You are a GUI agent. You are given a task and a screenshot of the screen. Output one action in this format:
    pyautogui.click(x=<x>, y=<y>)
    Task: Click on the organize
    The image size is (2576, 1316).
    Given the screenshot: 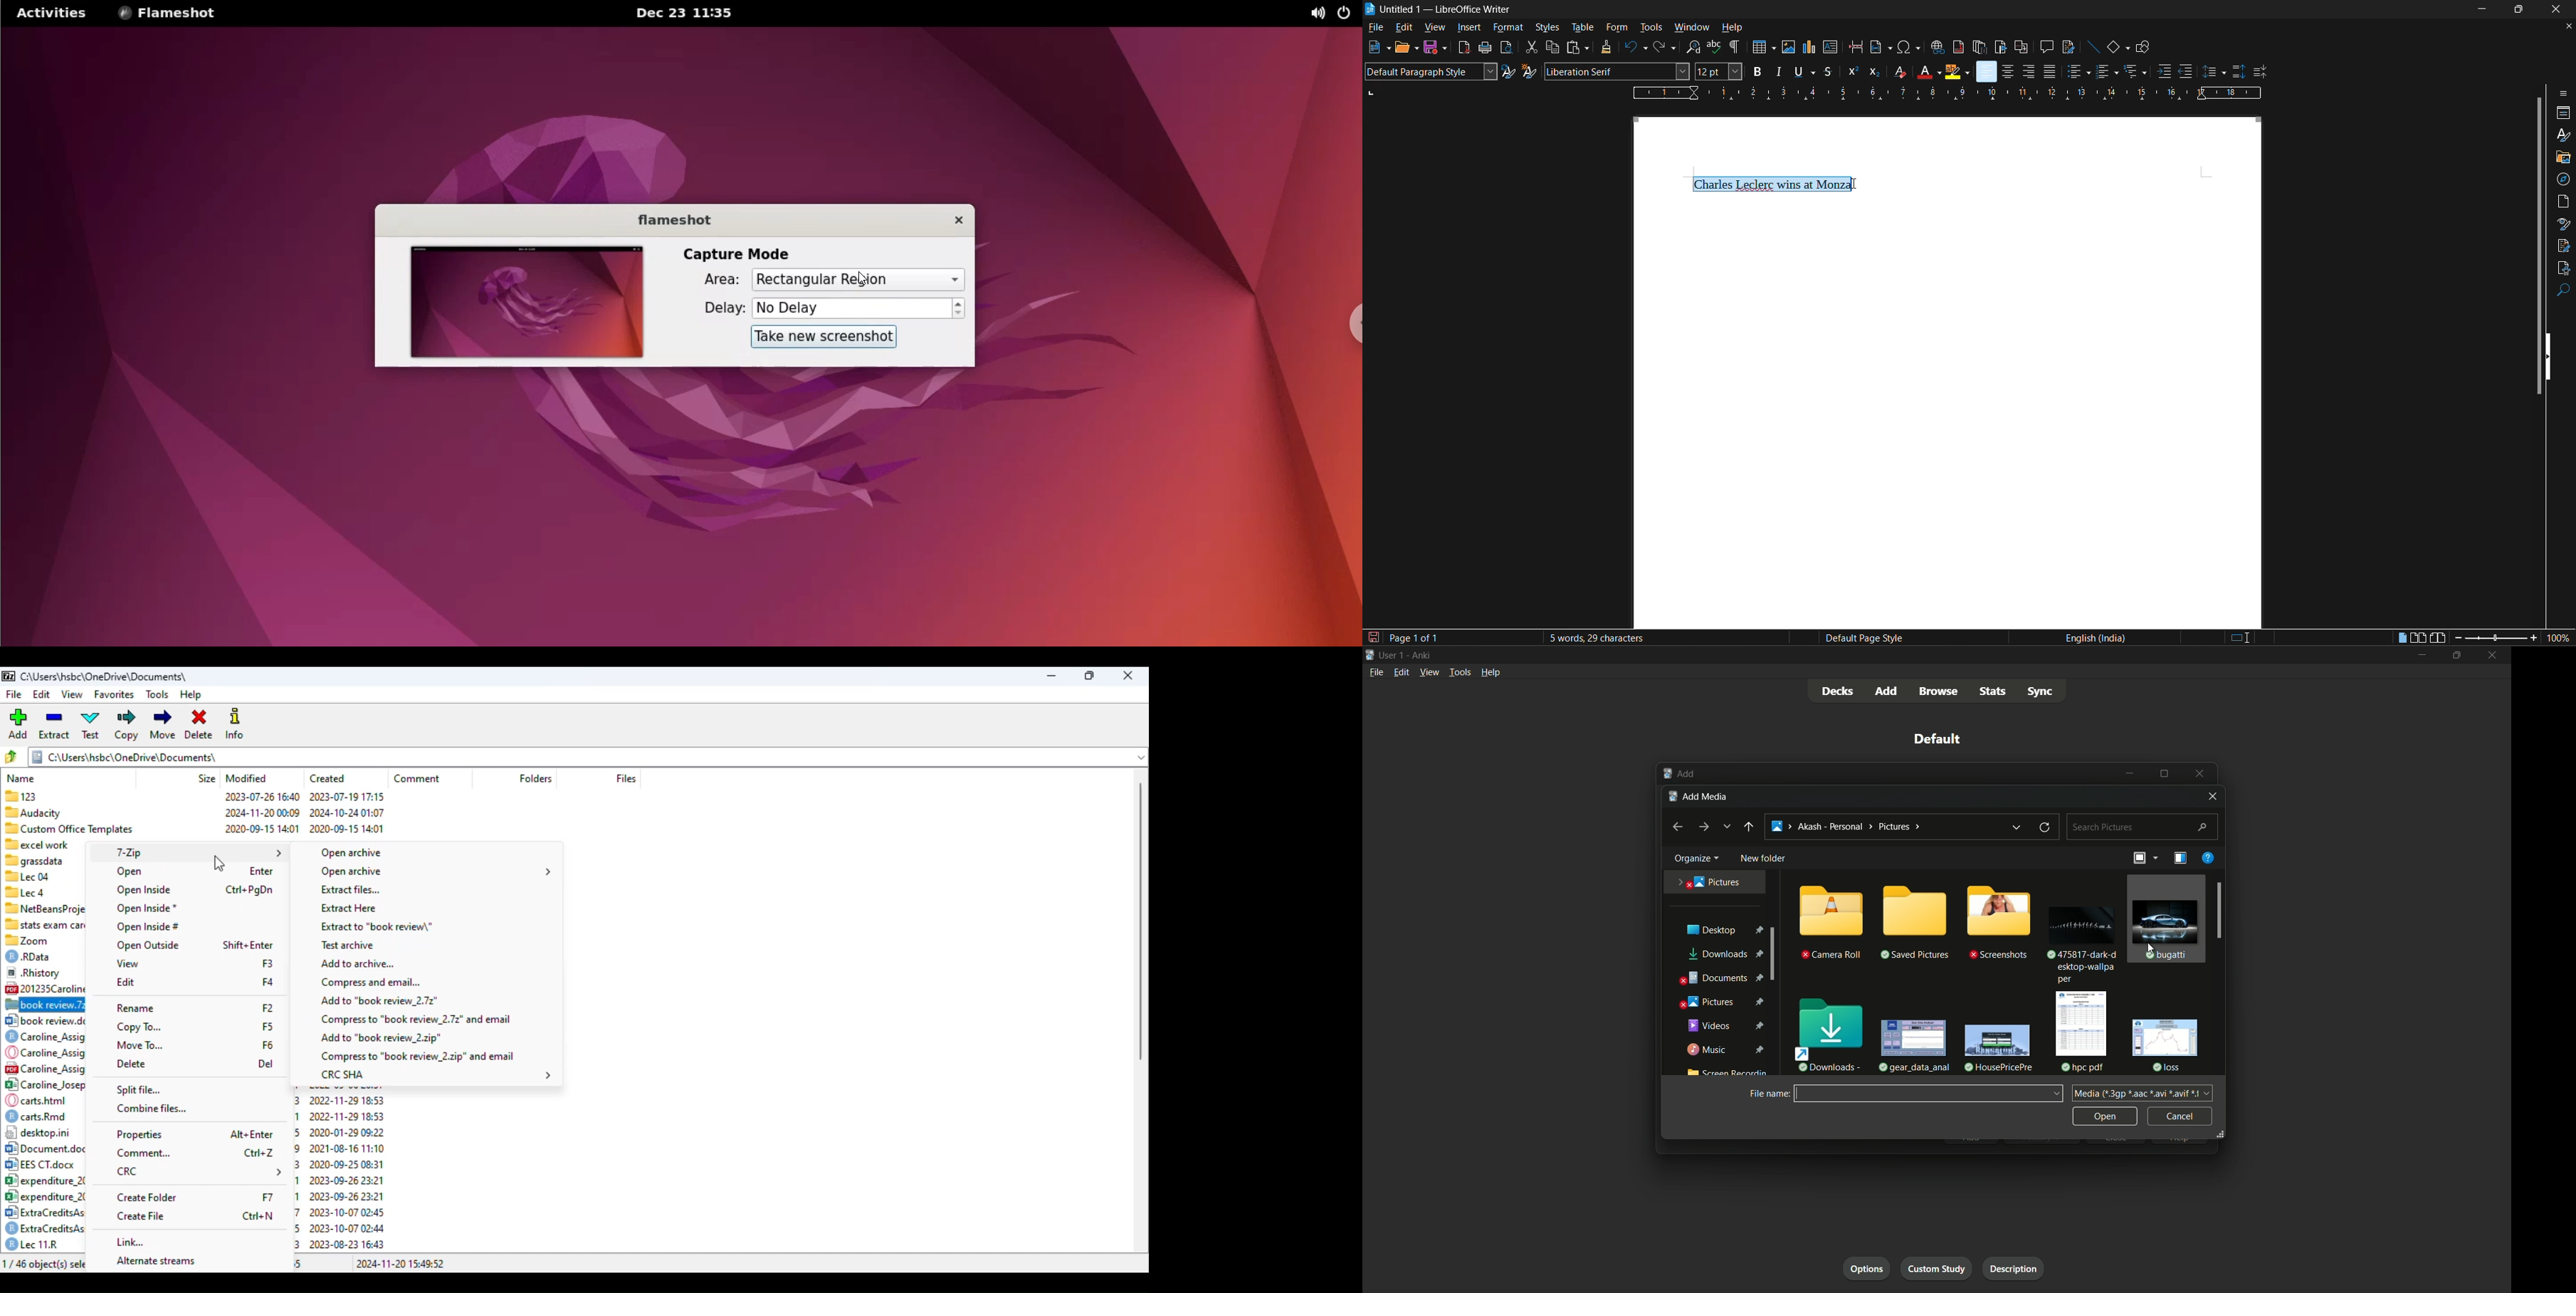 What is the action you would take?
    pyautogui.click(x=1695, y=857)
    